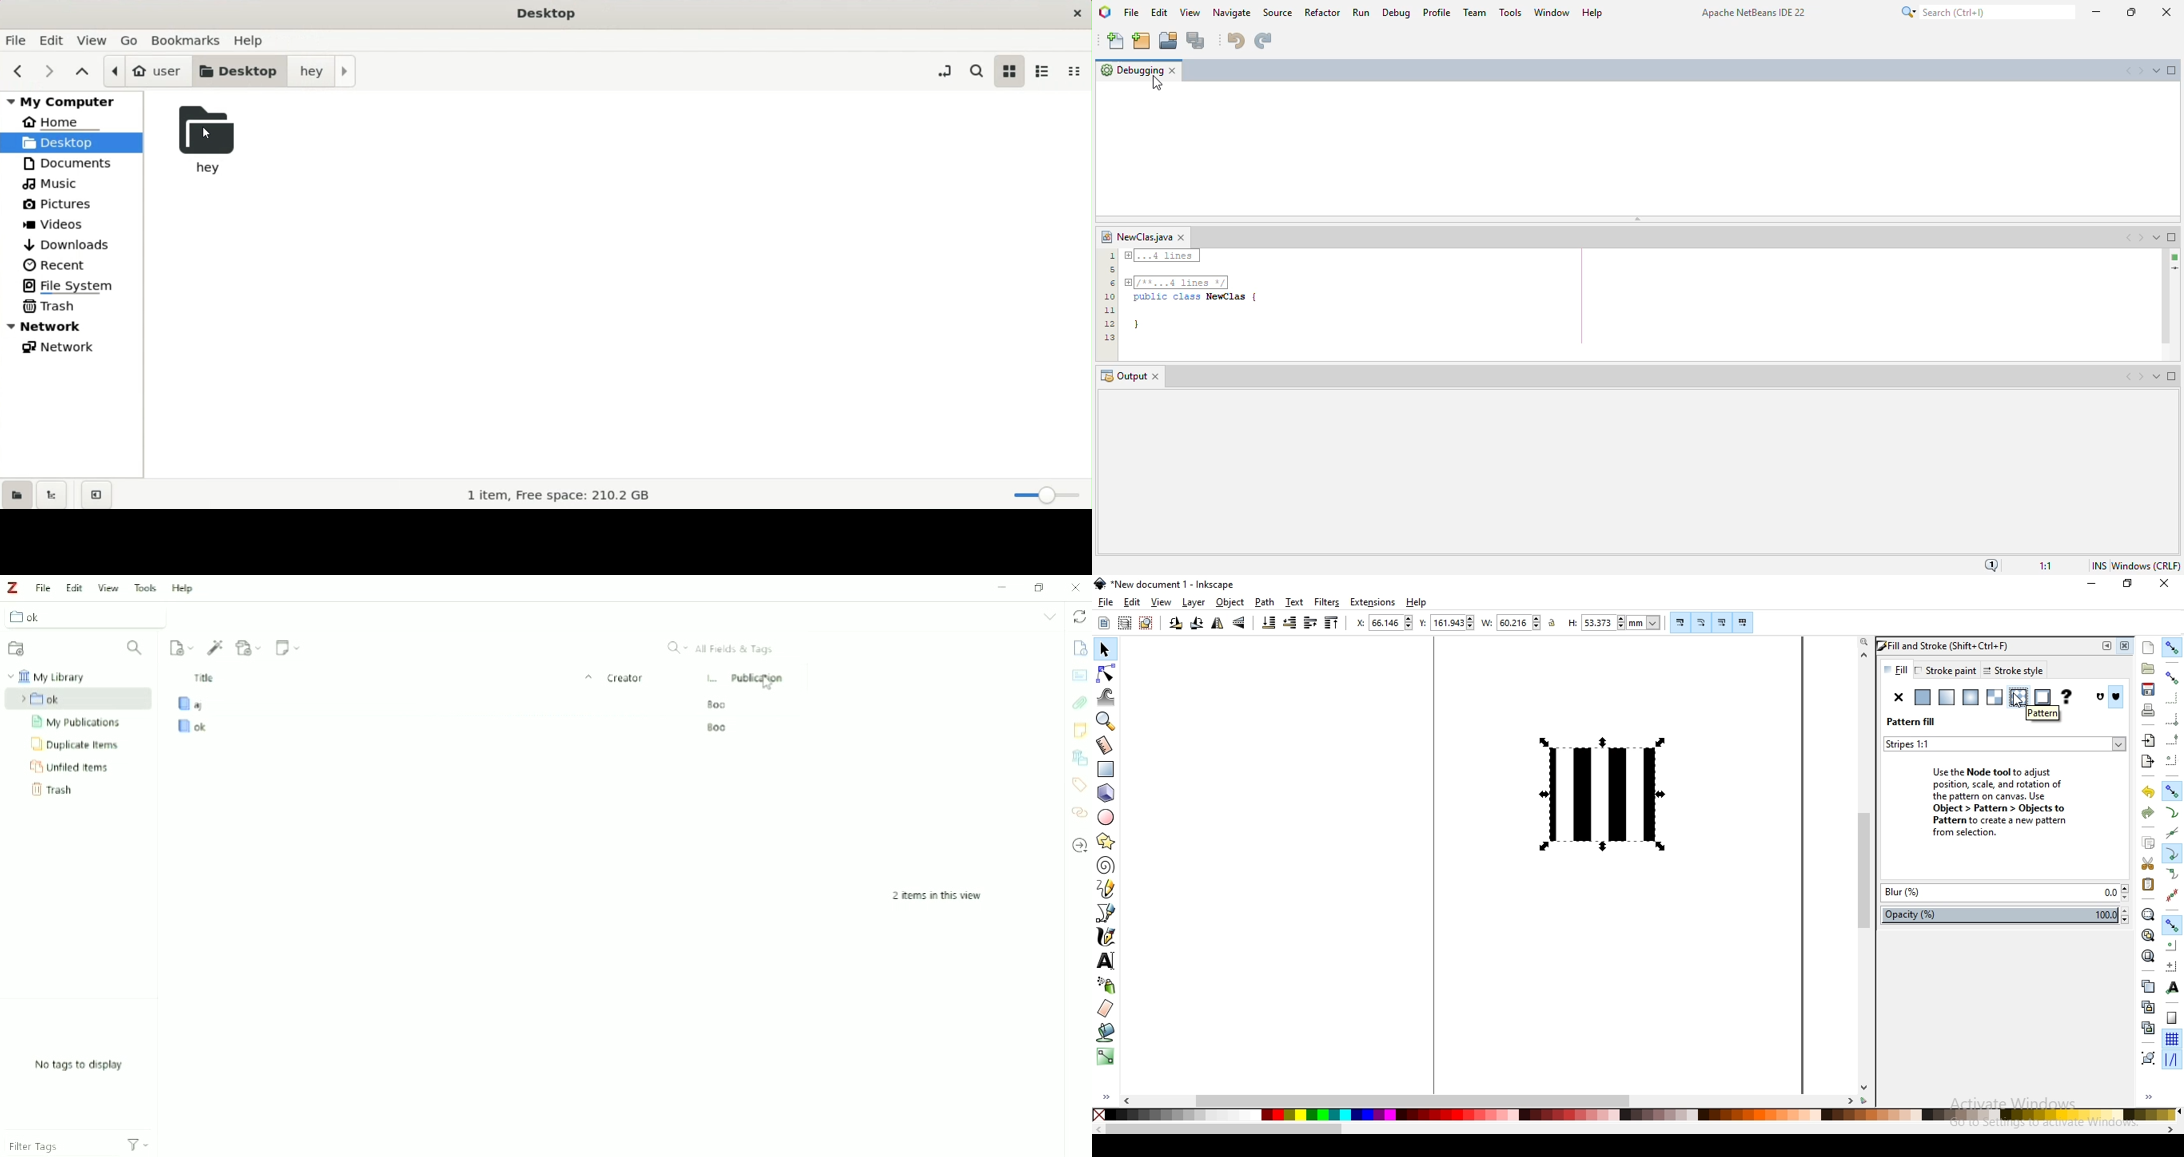  Describe the element at coordinates (1080, 676) in the screenshot. I see `Abstract` at that location.